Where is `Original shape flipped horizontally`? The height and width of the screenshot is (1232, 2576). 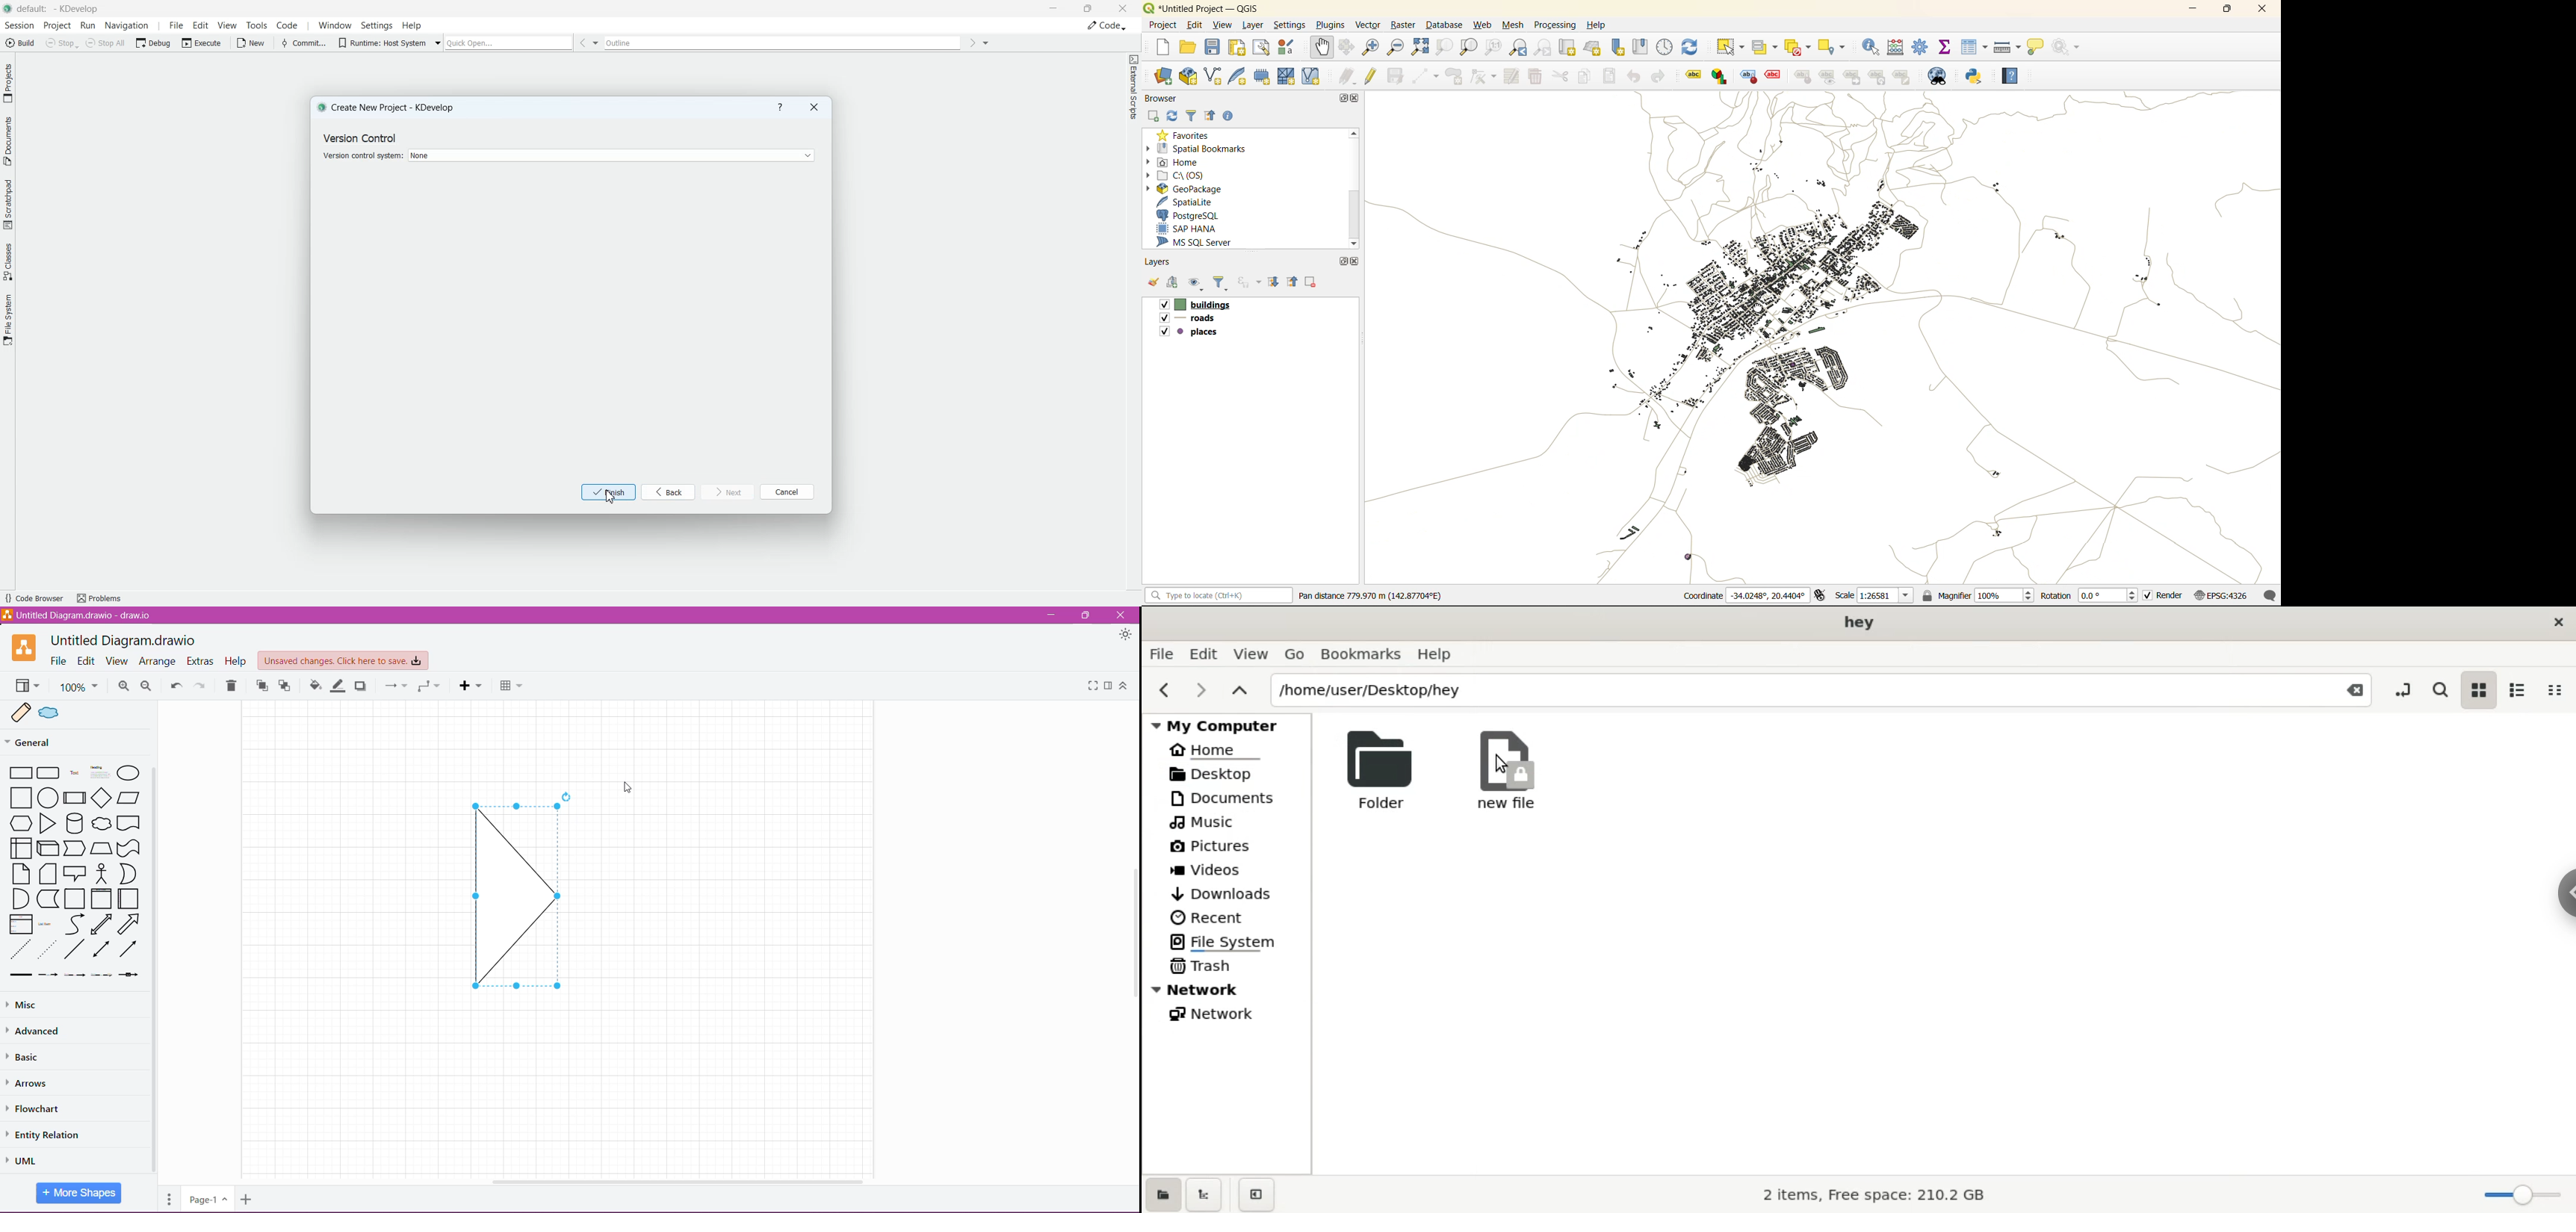
Original shape flipped horizontally is located at coordinates (519, 894).